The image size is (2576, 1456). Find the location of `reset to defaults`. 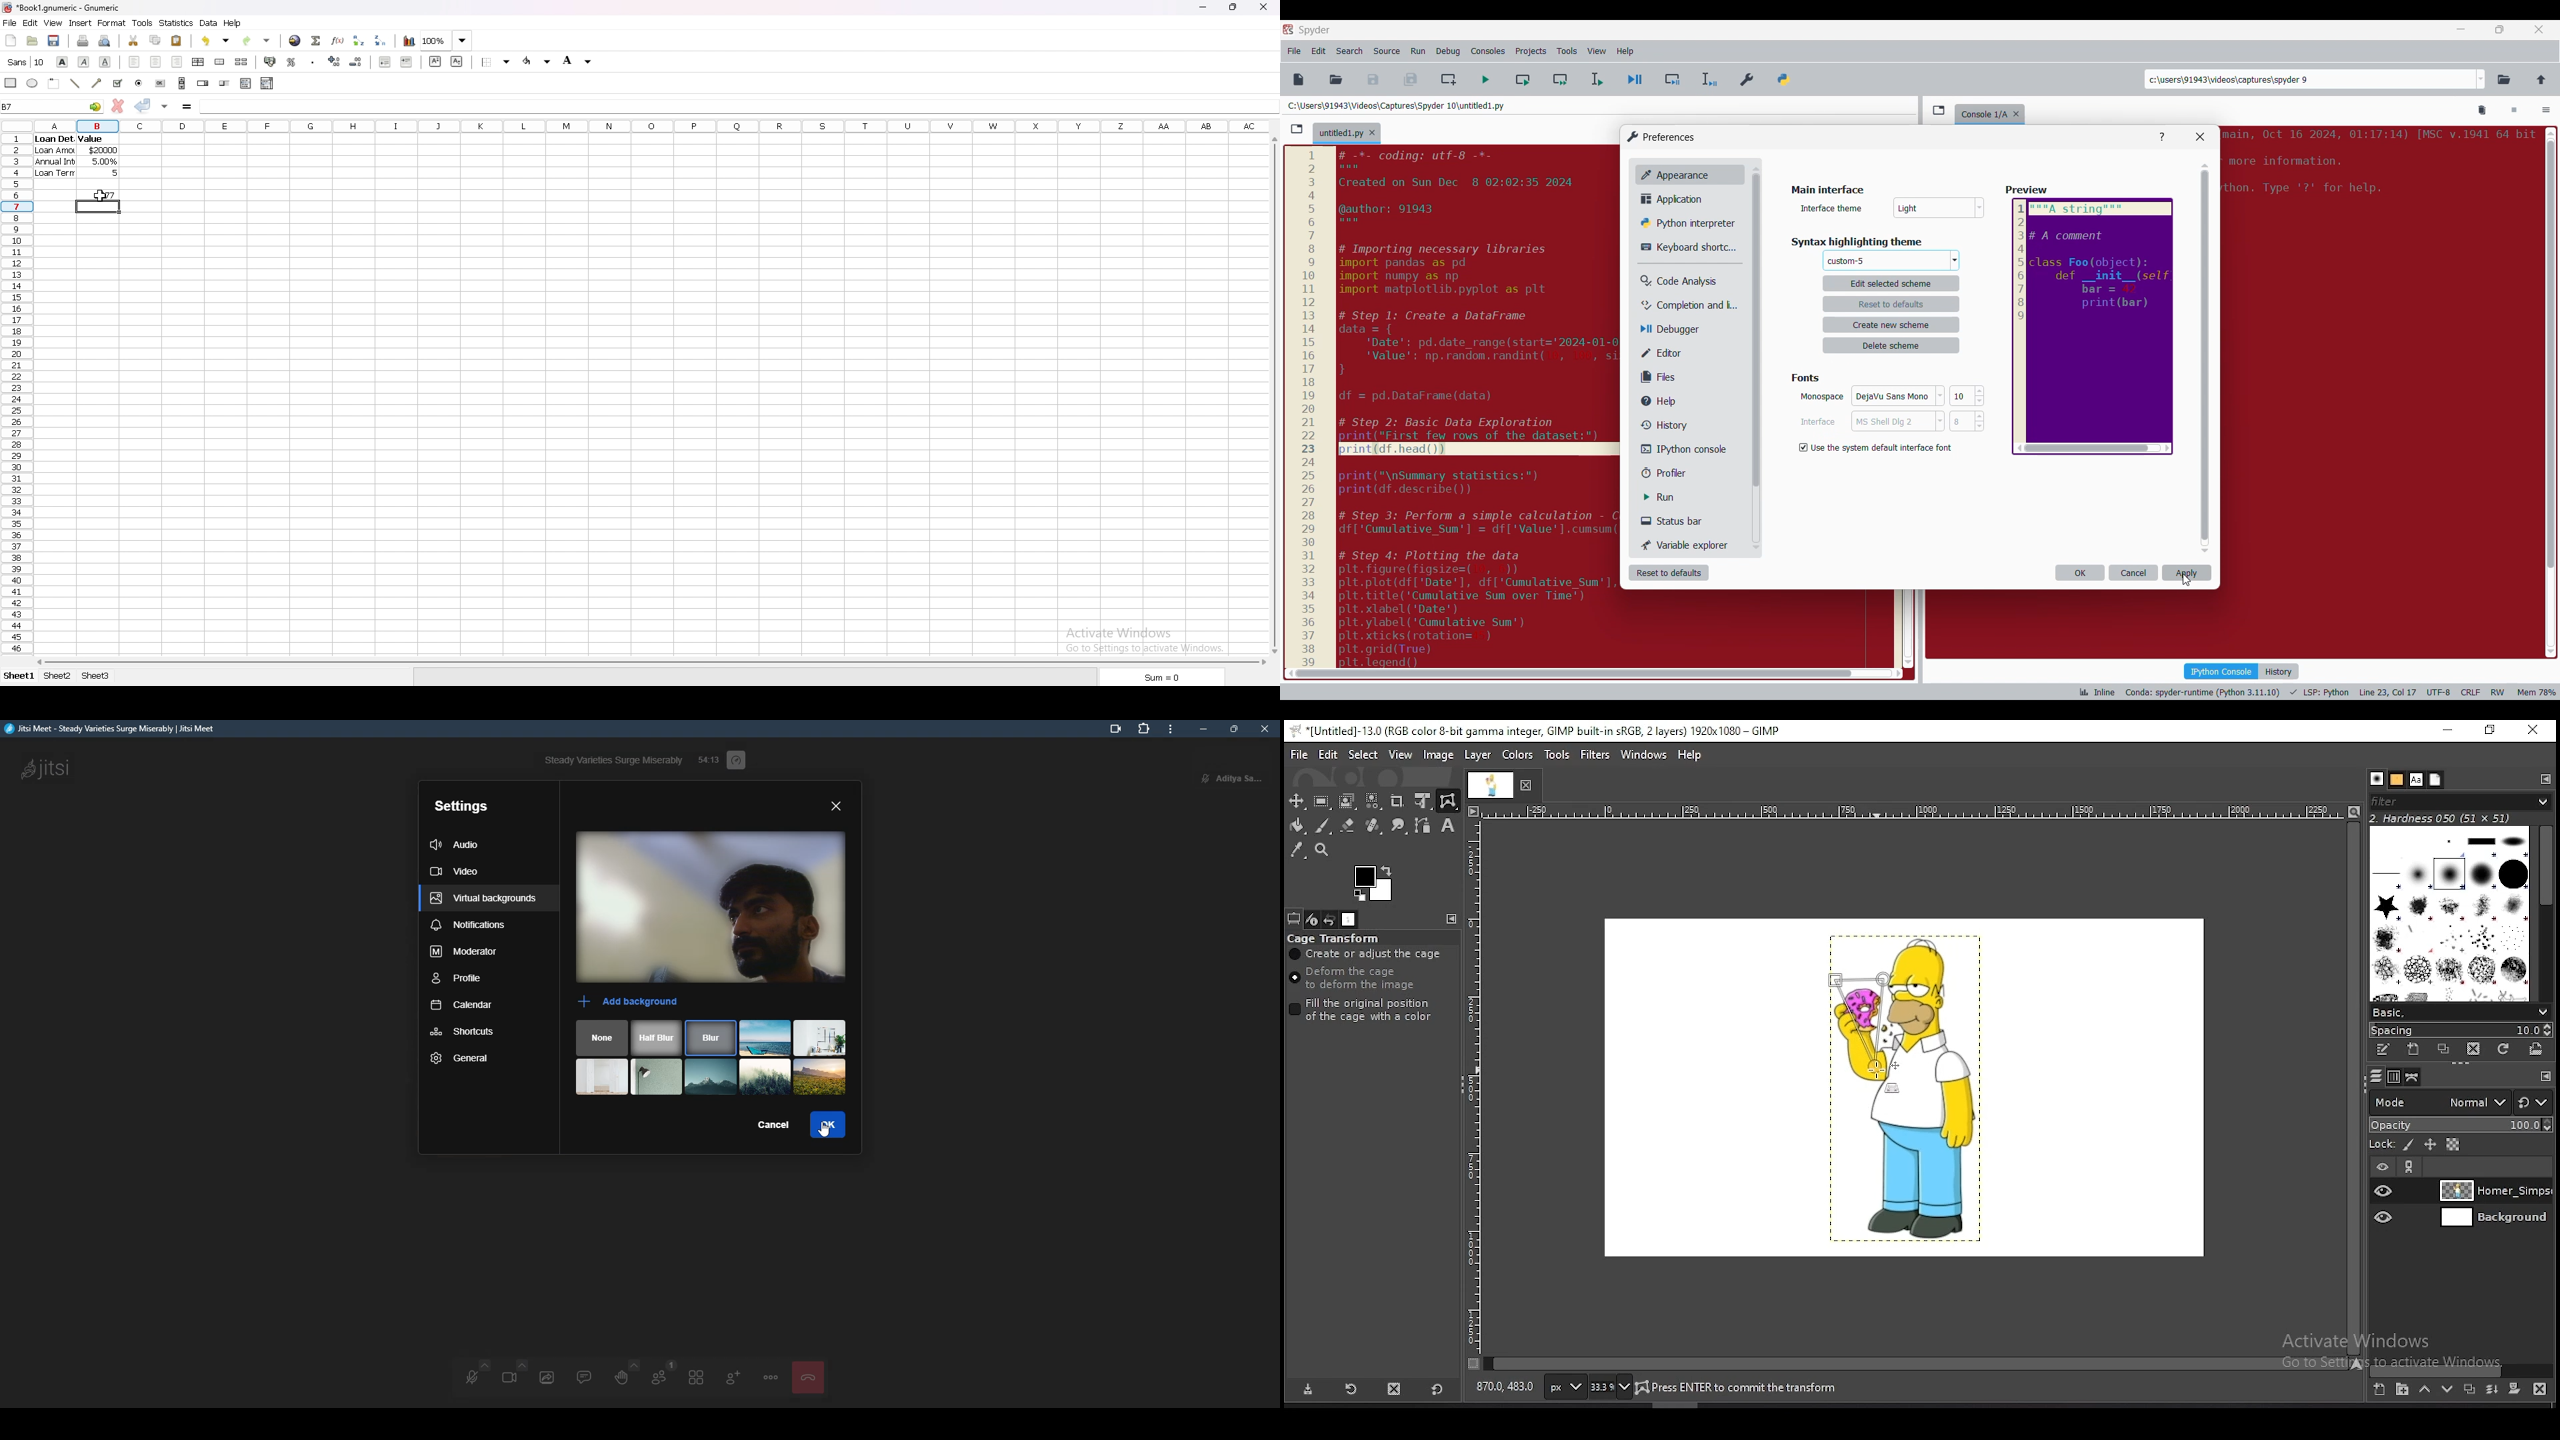

reset to defaults is located at coordinates (1891, 303).